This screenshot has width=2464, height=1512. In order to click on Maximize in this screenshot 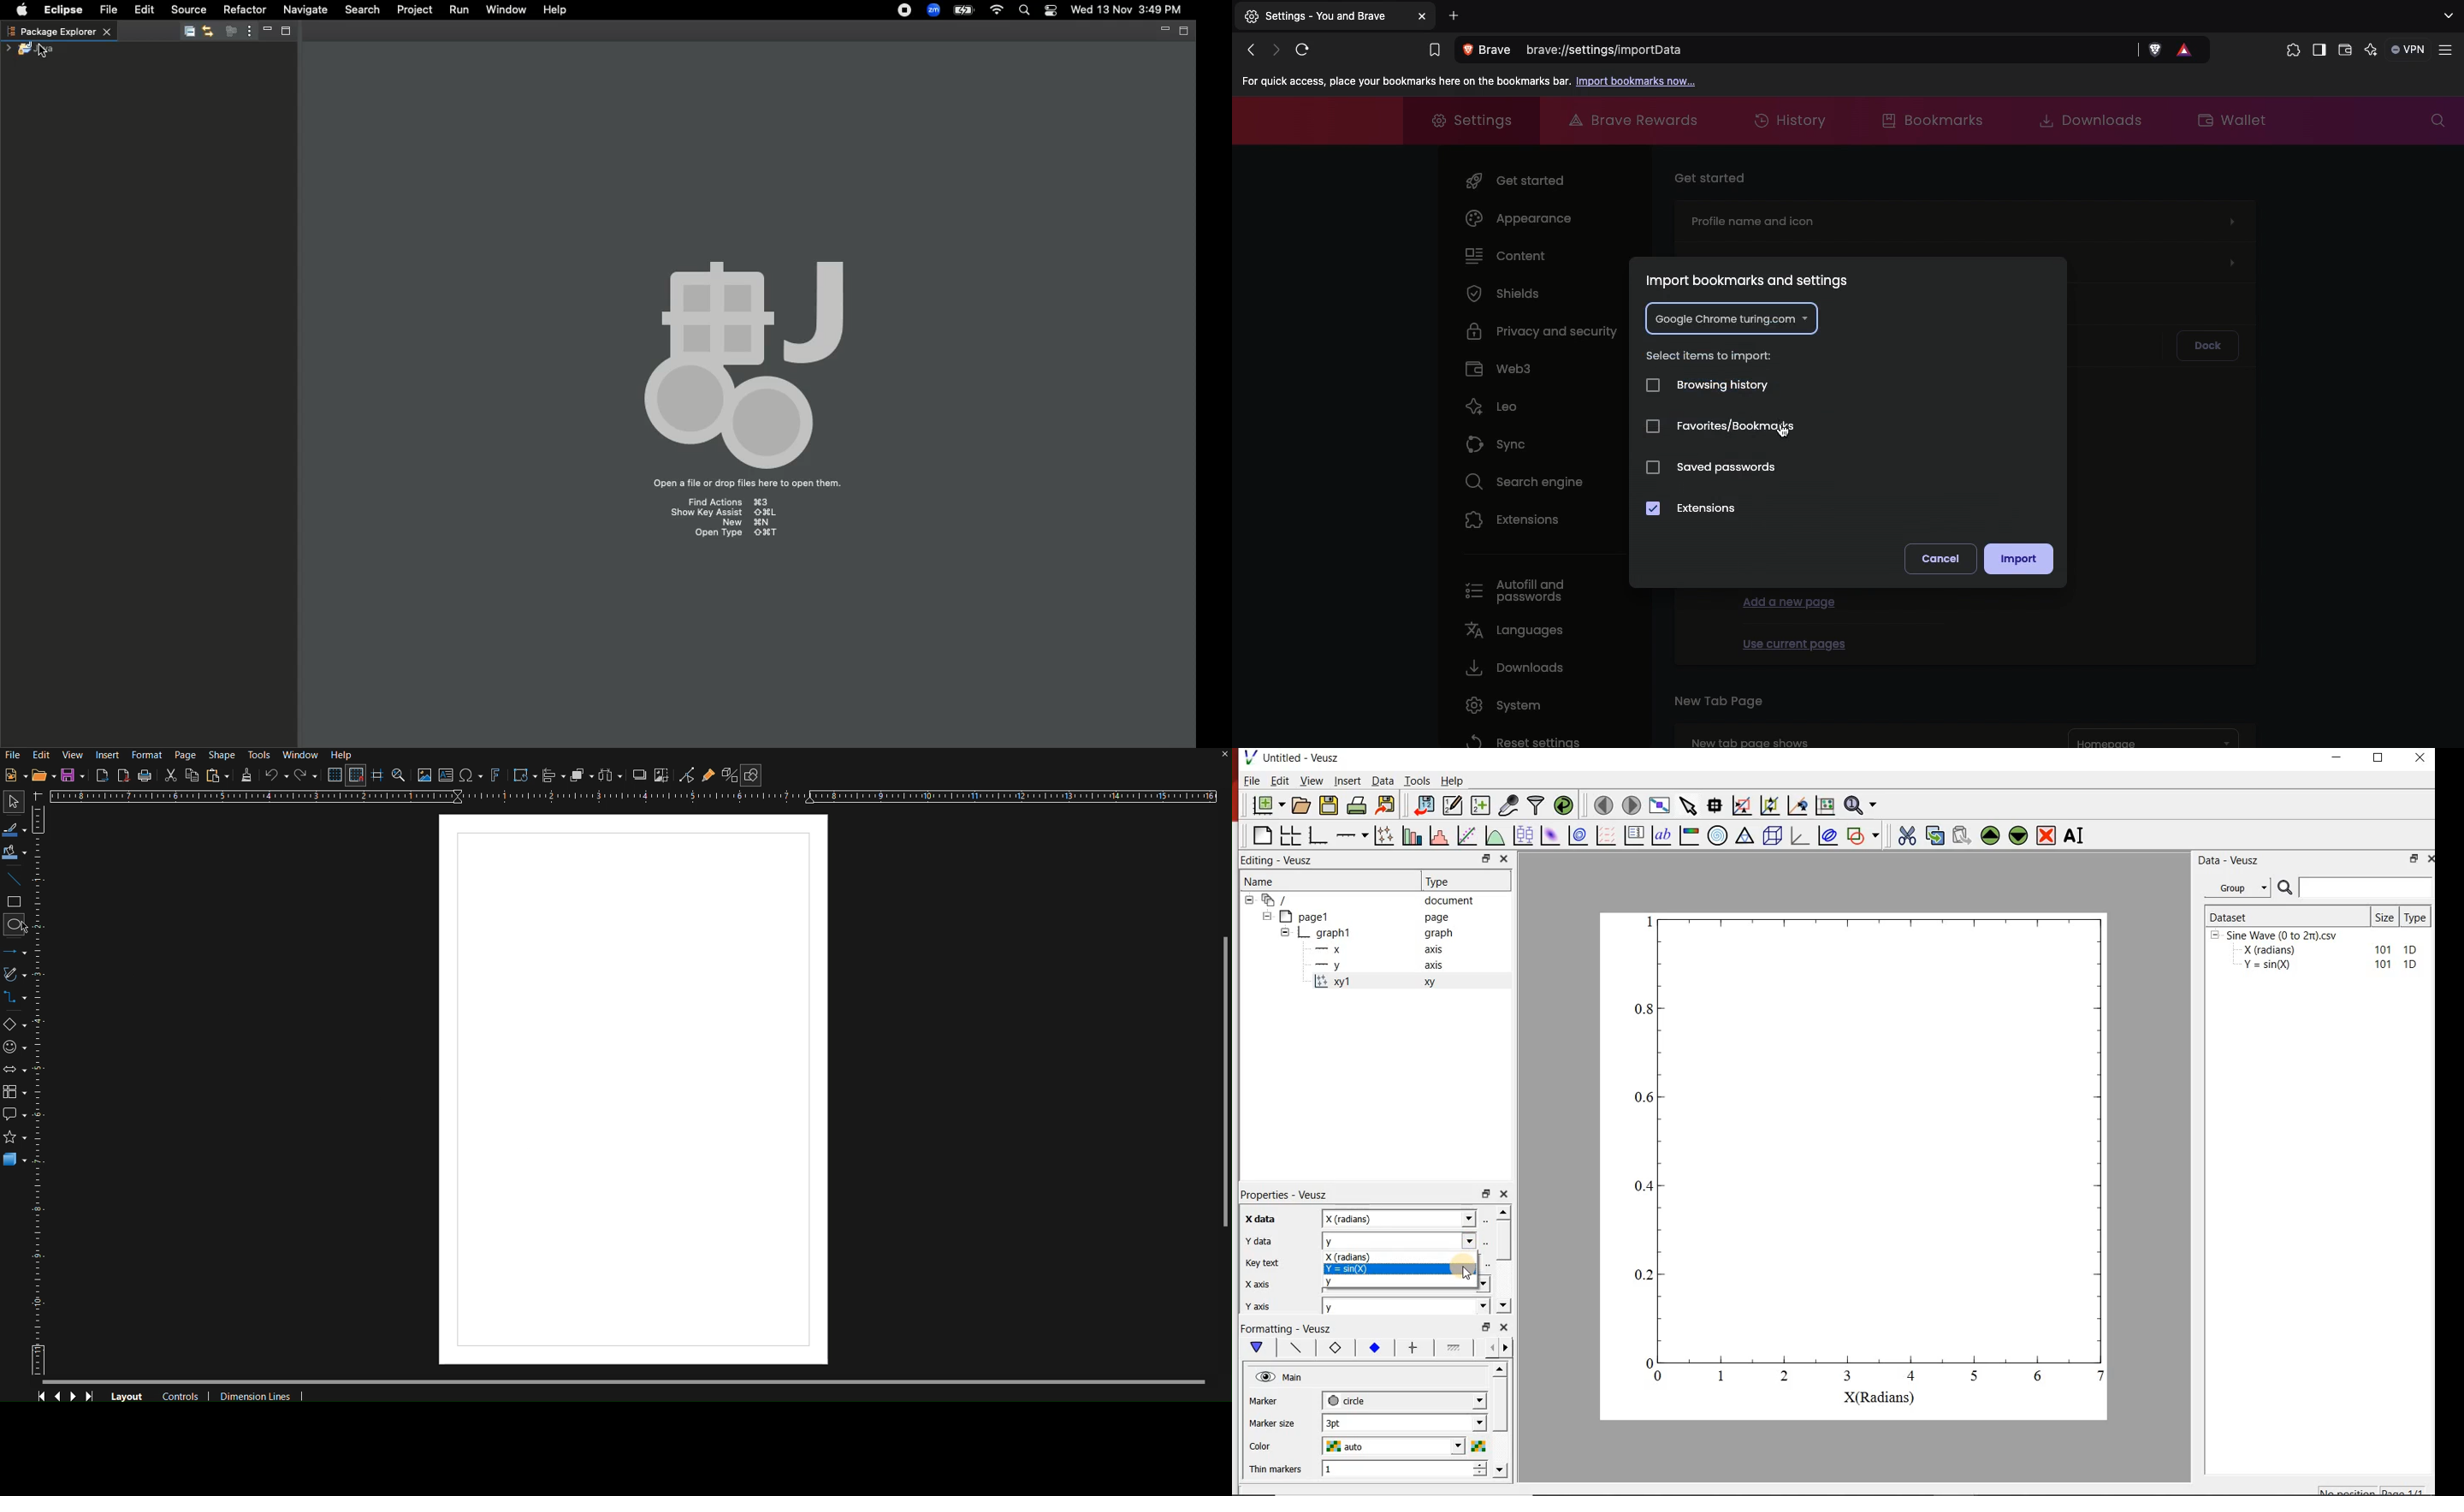, I will do `click(2379, 758)`.